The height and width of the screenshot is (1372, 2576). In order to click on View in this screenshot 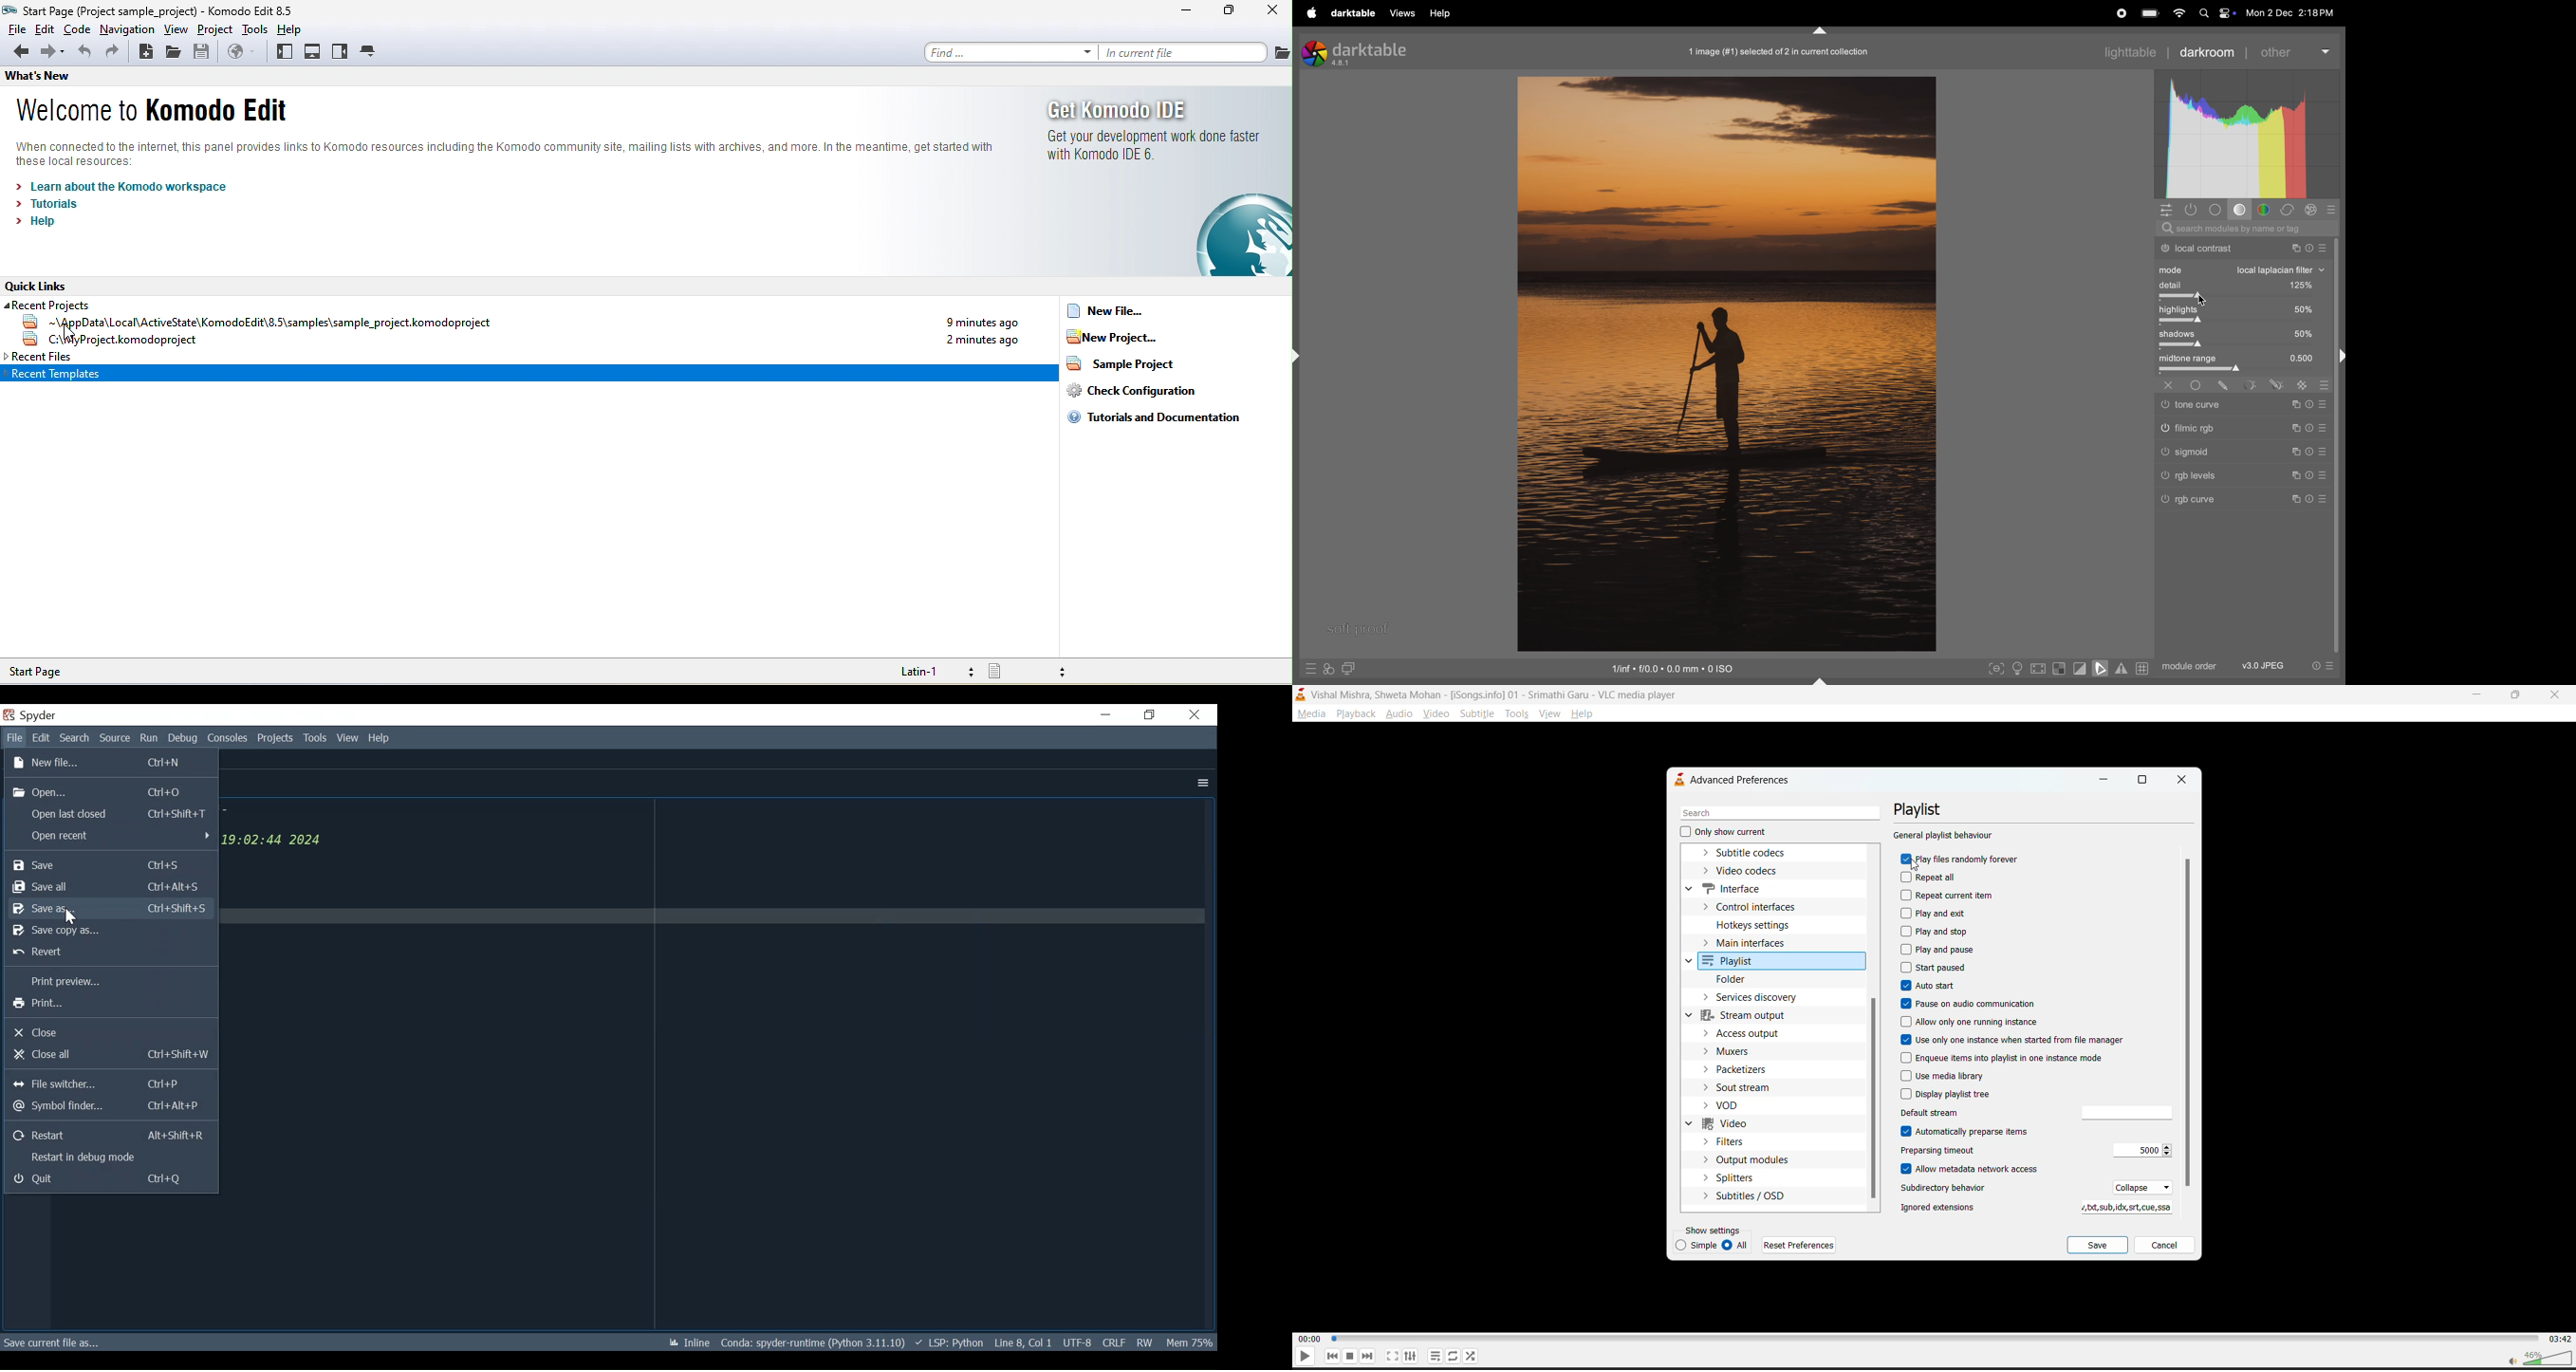, I will do `click(348, 738)`.